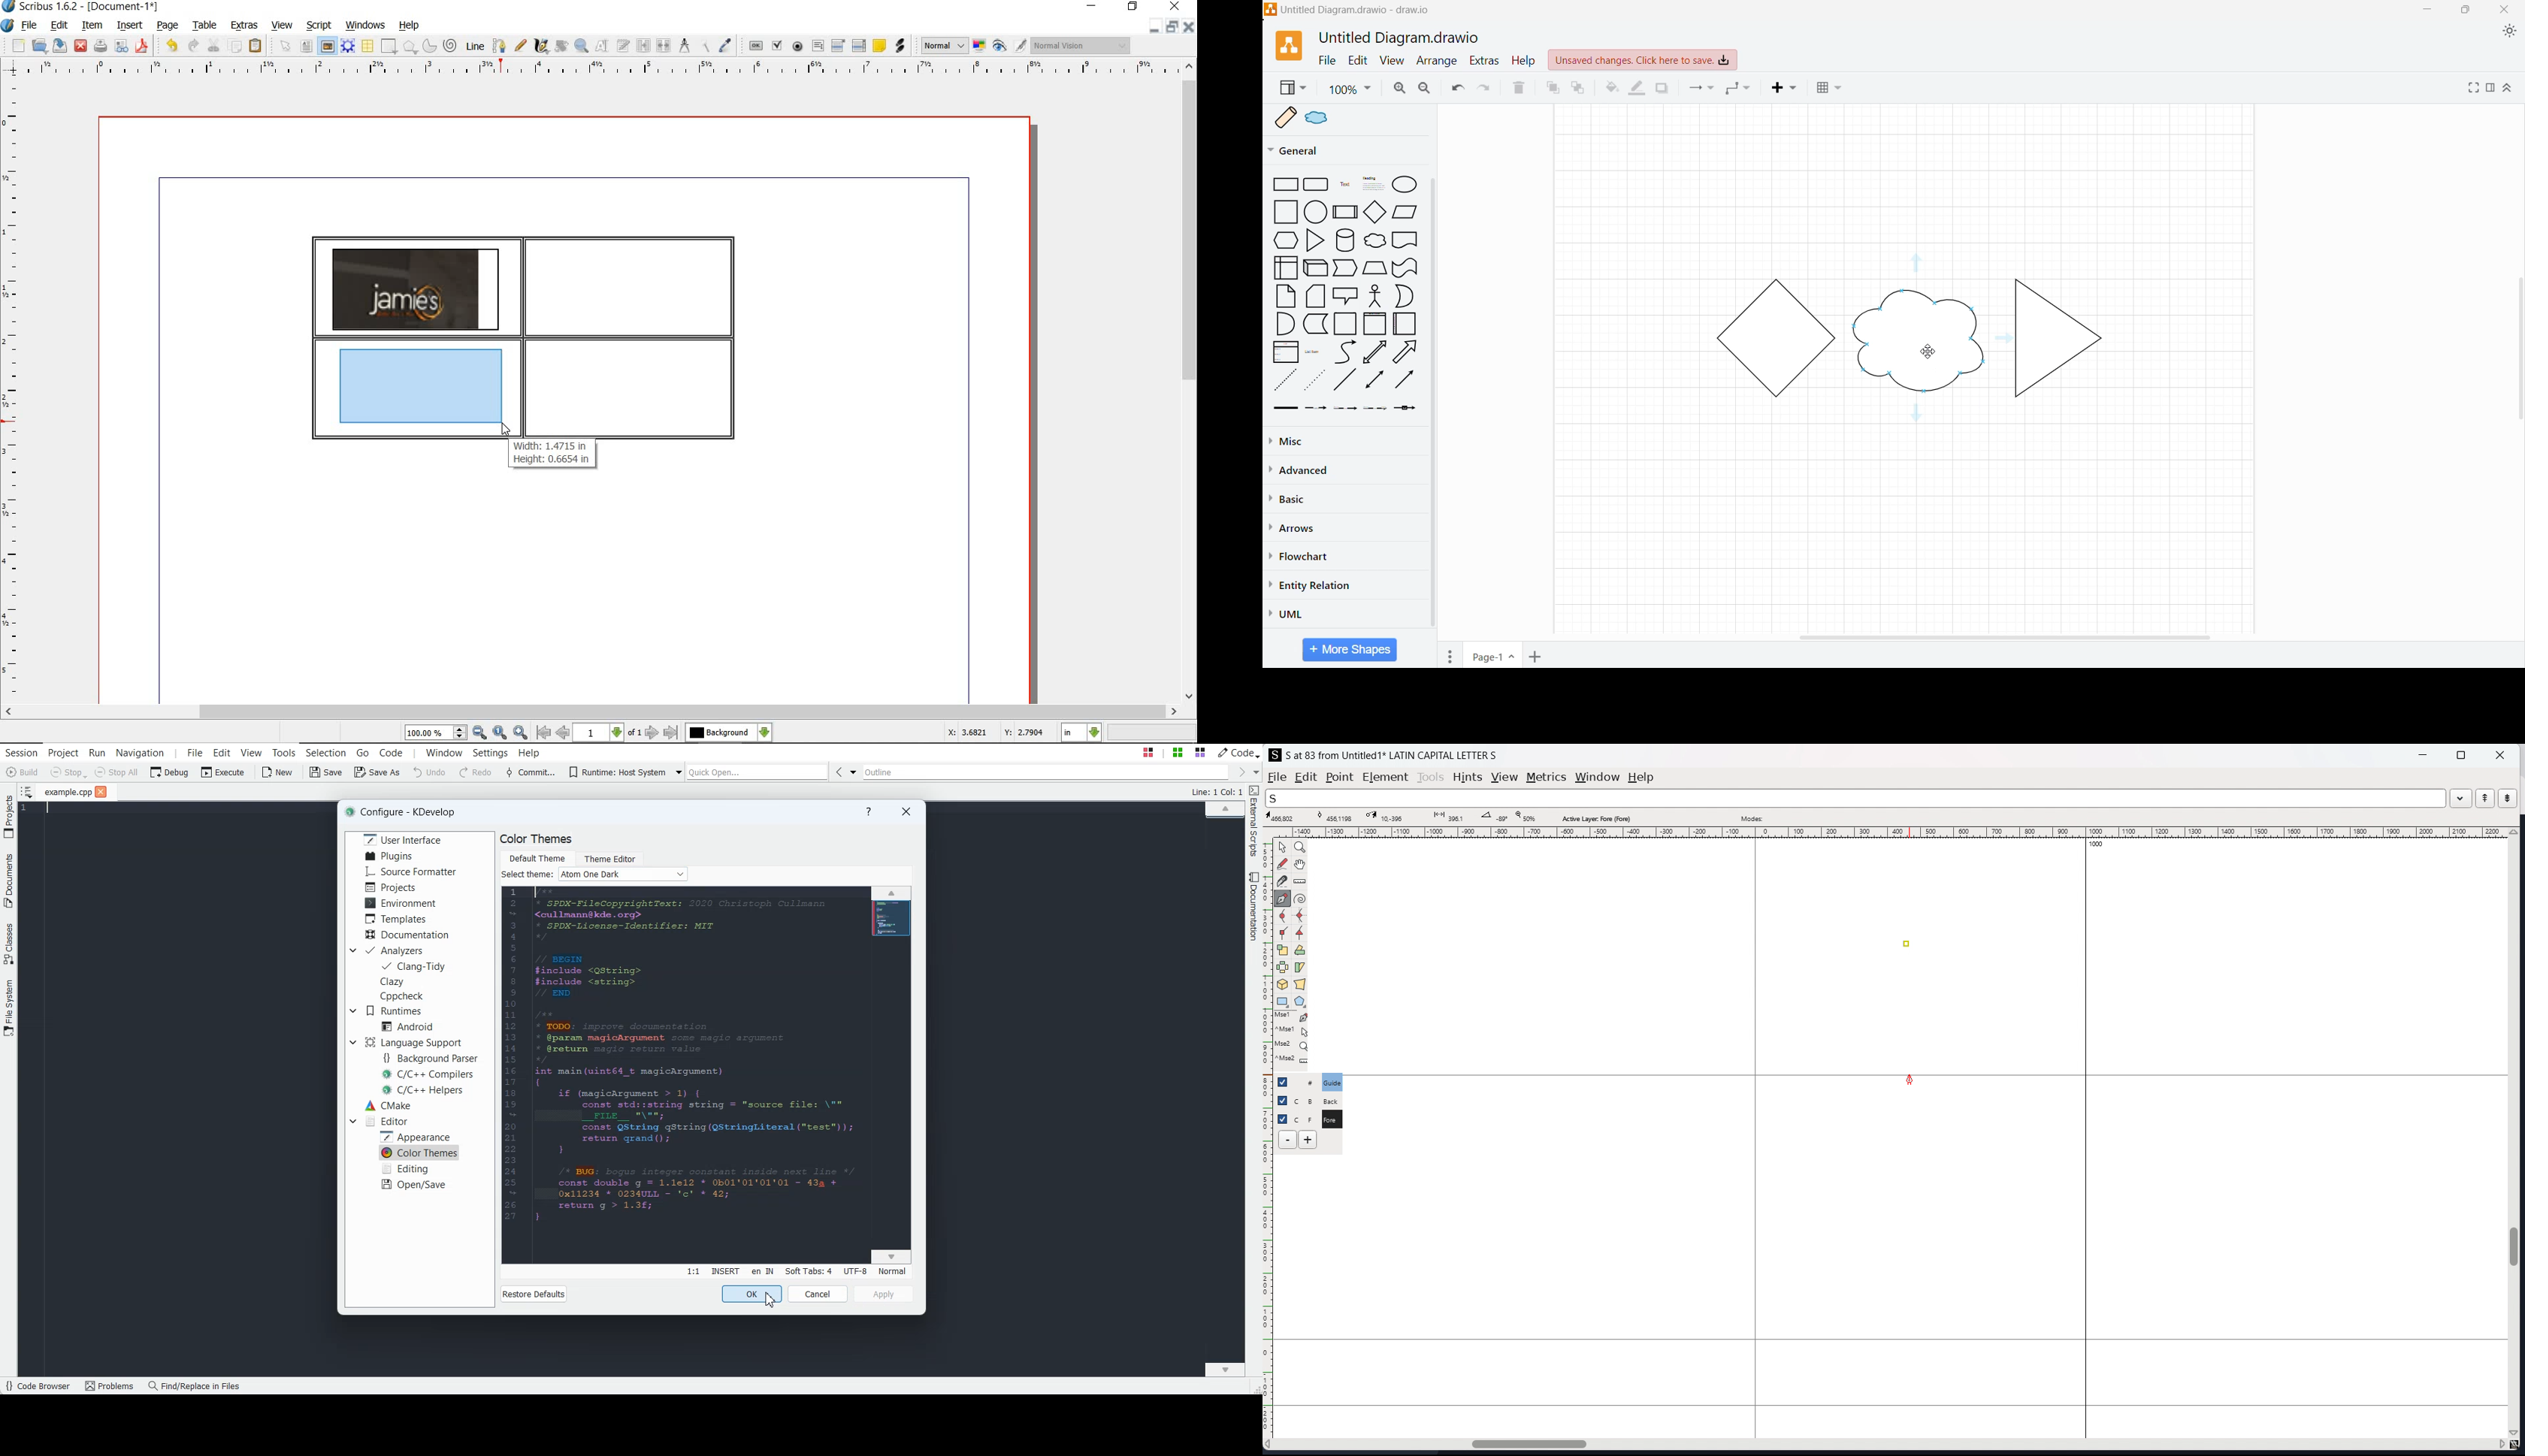 The height and width of the screenshot is (1456, 2548). What do you see at coordinates (2490, 89) in the screenshot?
I see `Format` at bounding box center [2490, 89].